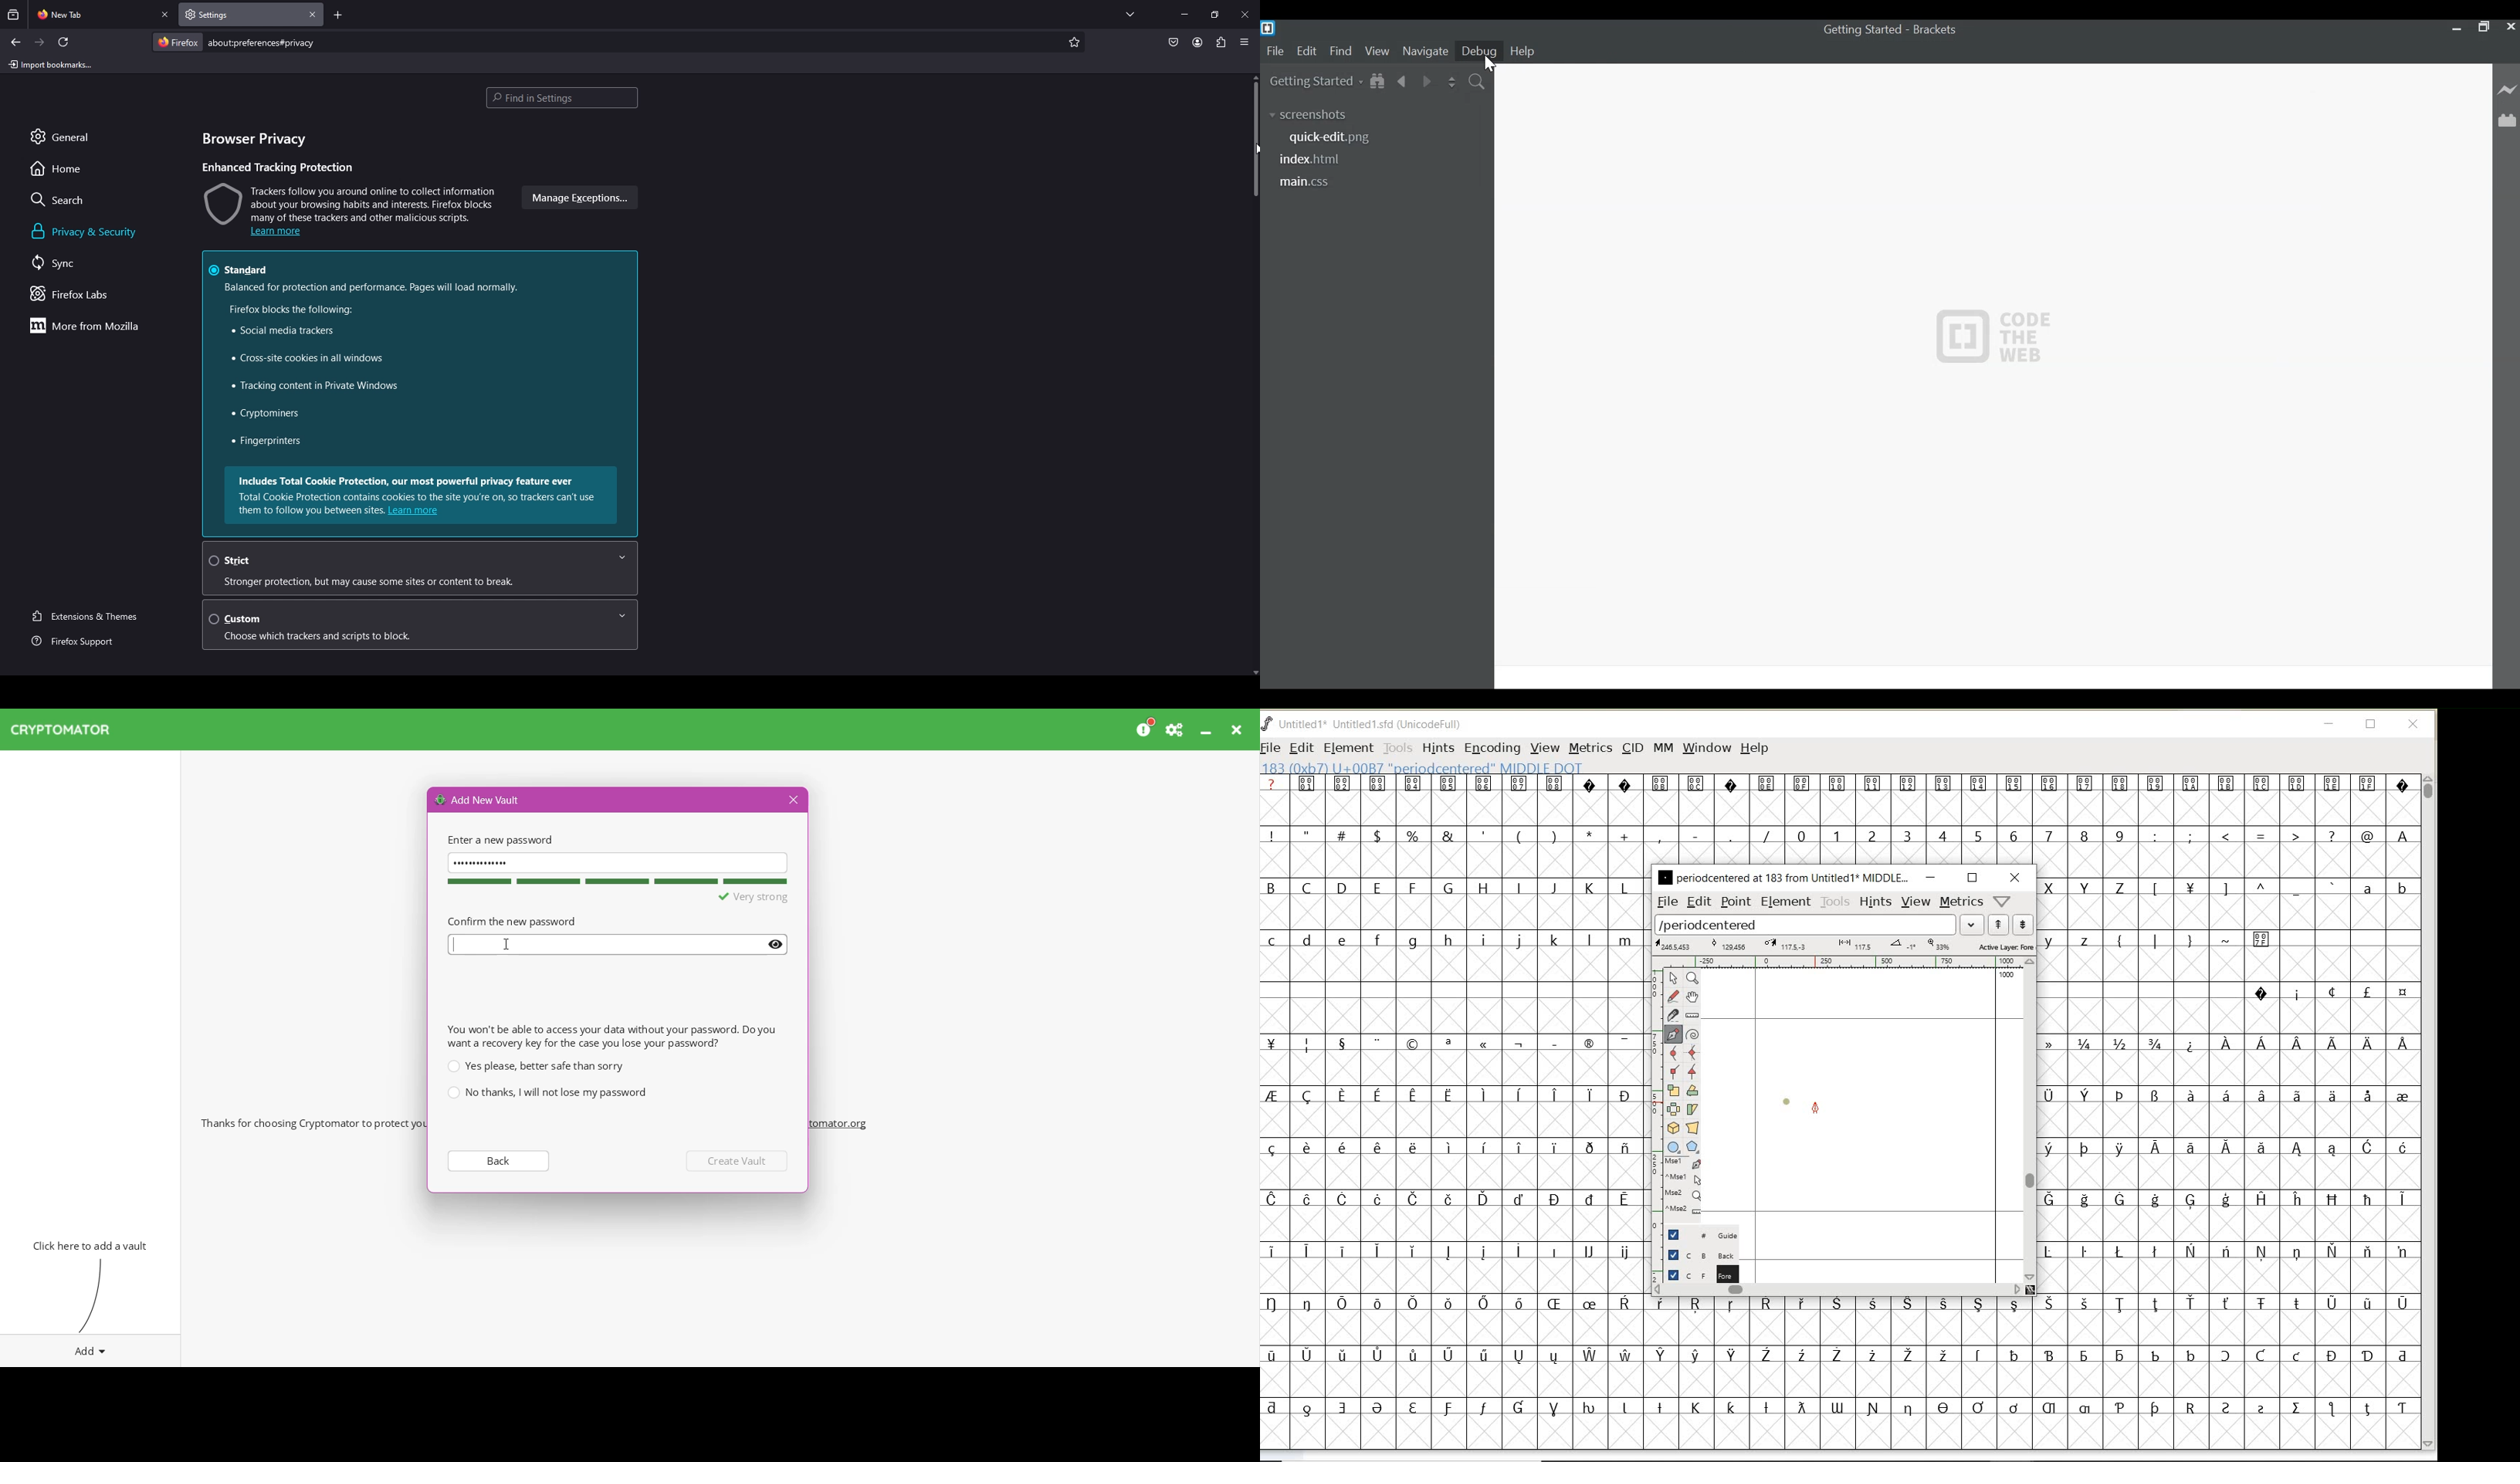  I want to click on flip the selection, so click(1674, 1109).